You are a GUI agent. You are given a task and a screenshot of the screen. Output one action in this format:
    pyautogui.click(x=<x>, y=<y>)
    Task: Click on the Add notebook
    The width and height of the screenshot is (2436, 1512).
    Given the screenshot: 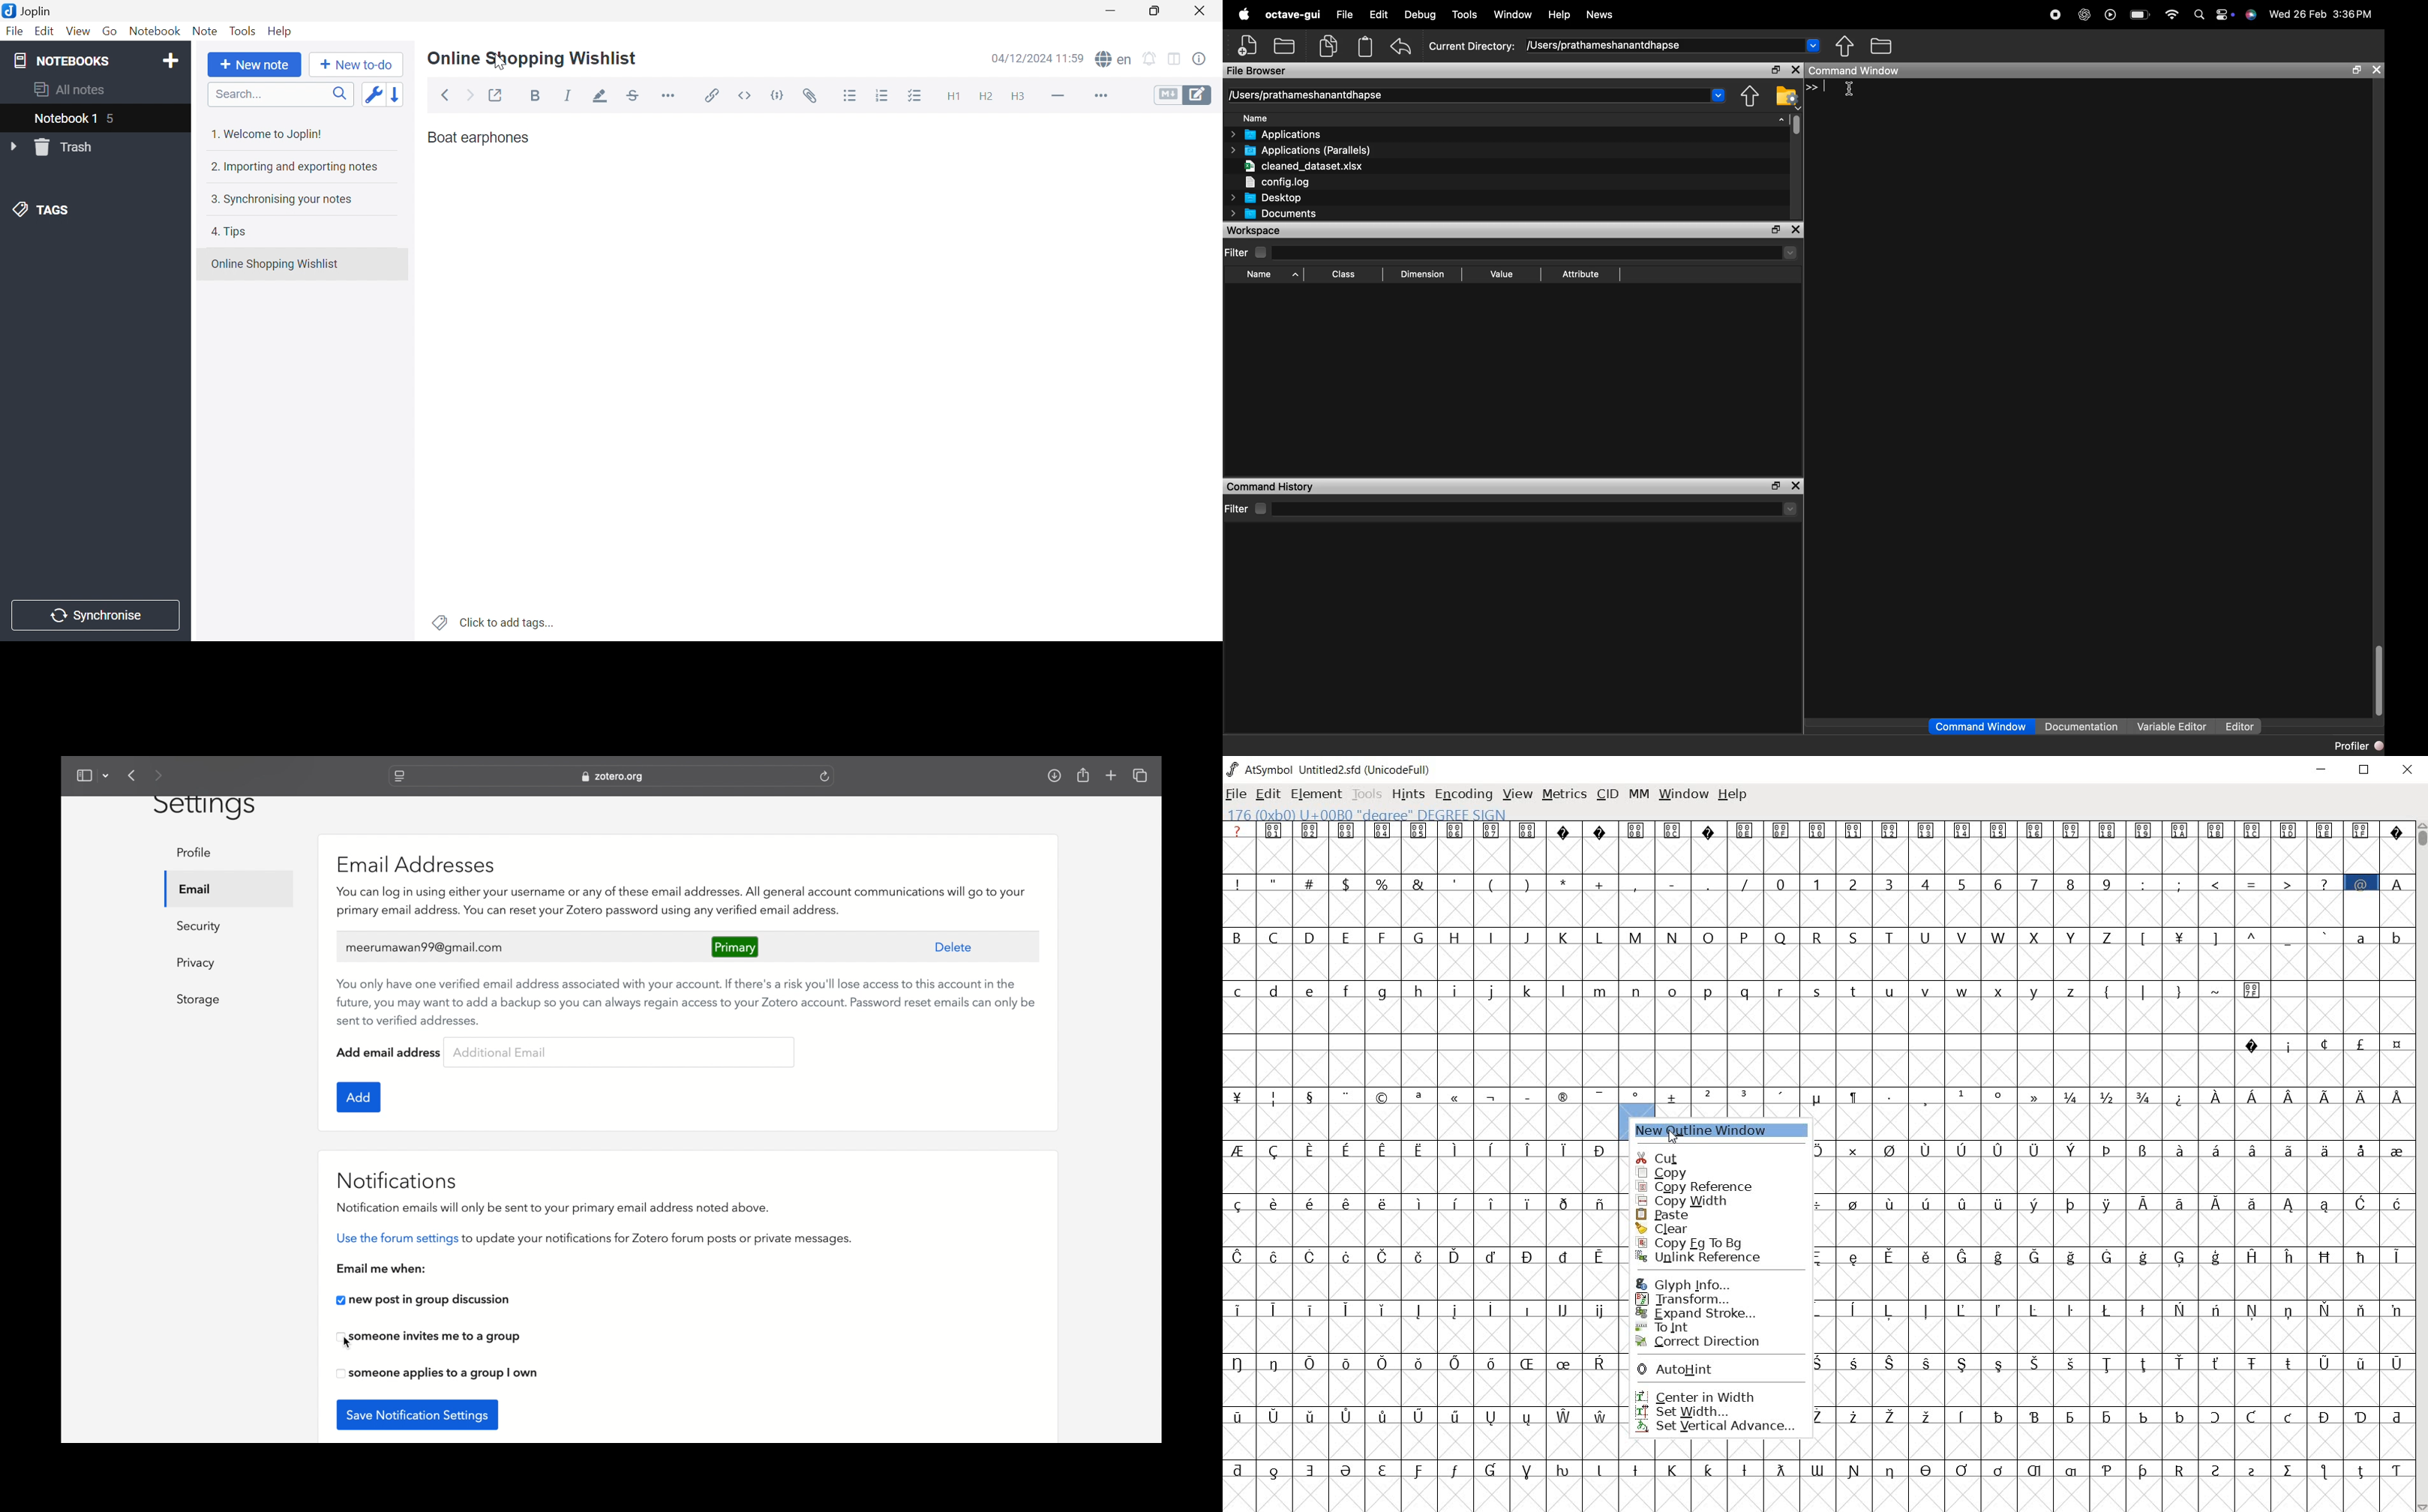 What is the action you would take?
    pyautogui.click(x=173, y=61)
    